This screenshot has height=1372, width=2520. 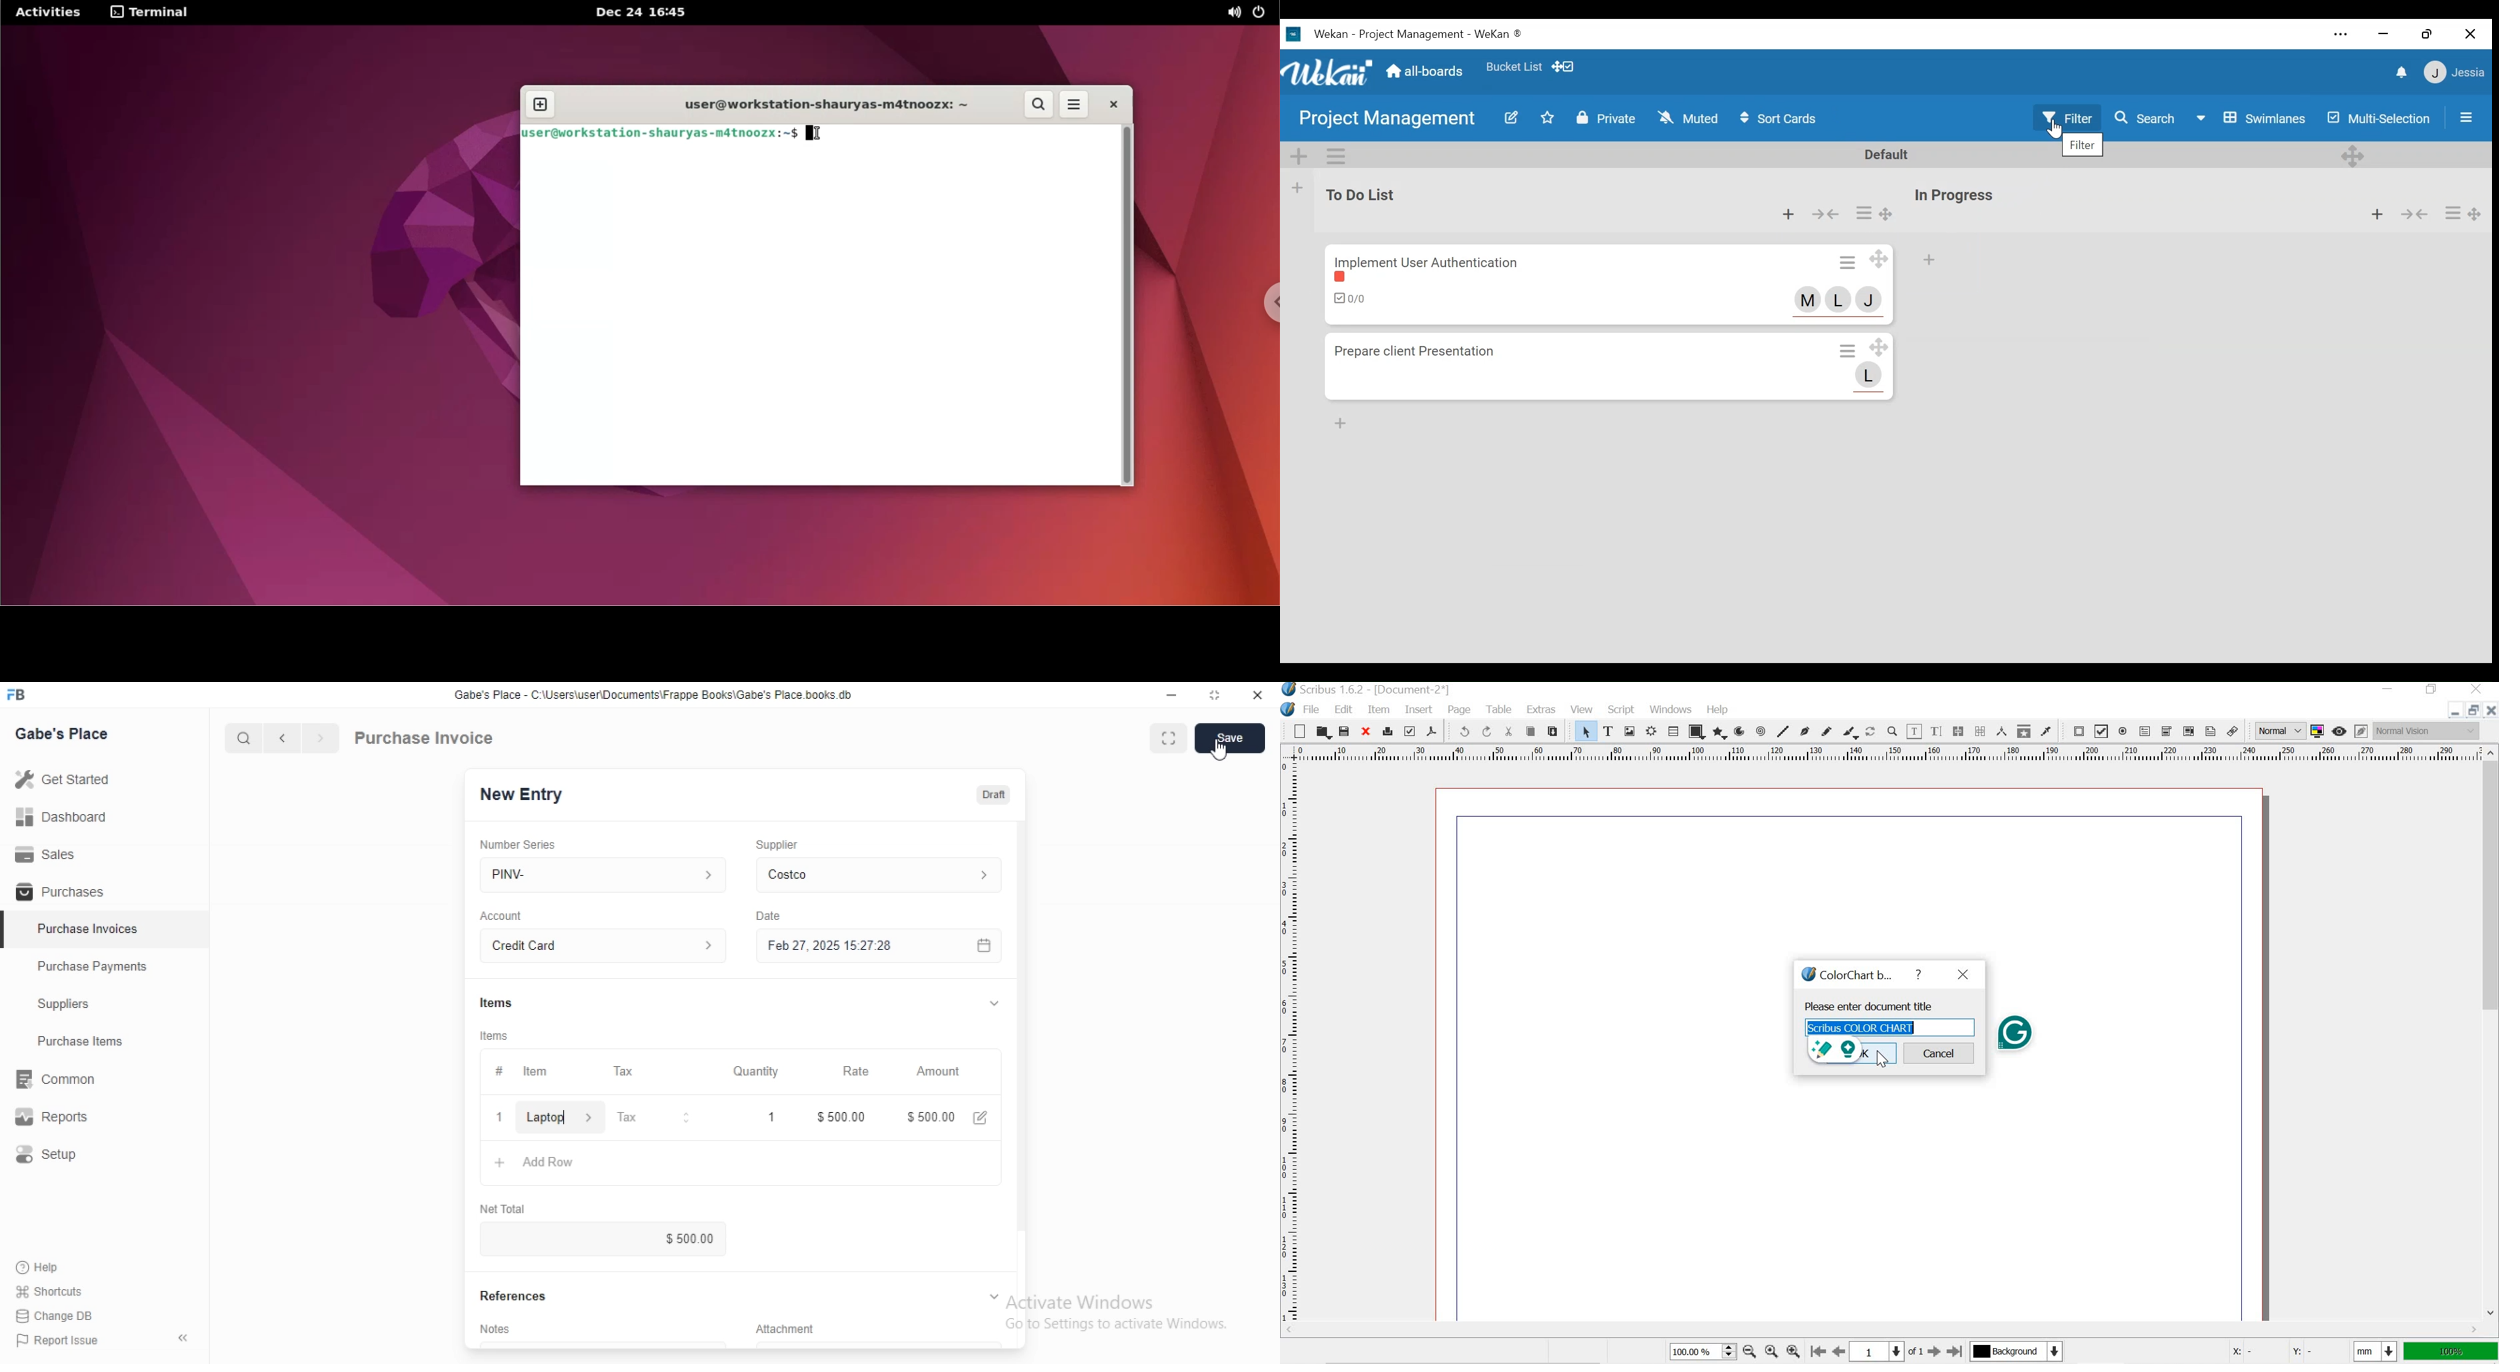 I want to click on undo, so click(x=1460, y=732).